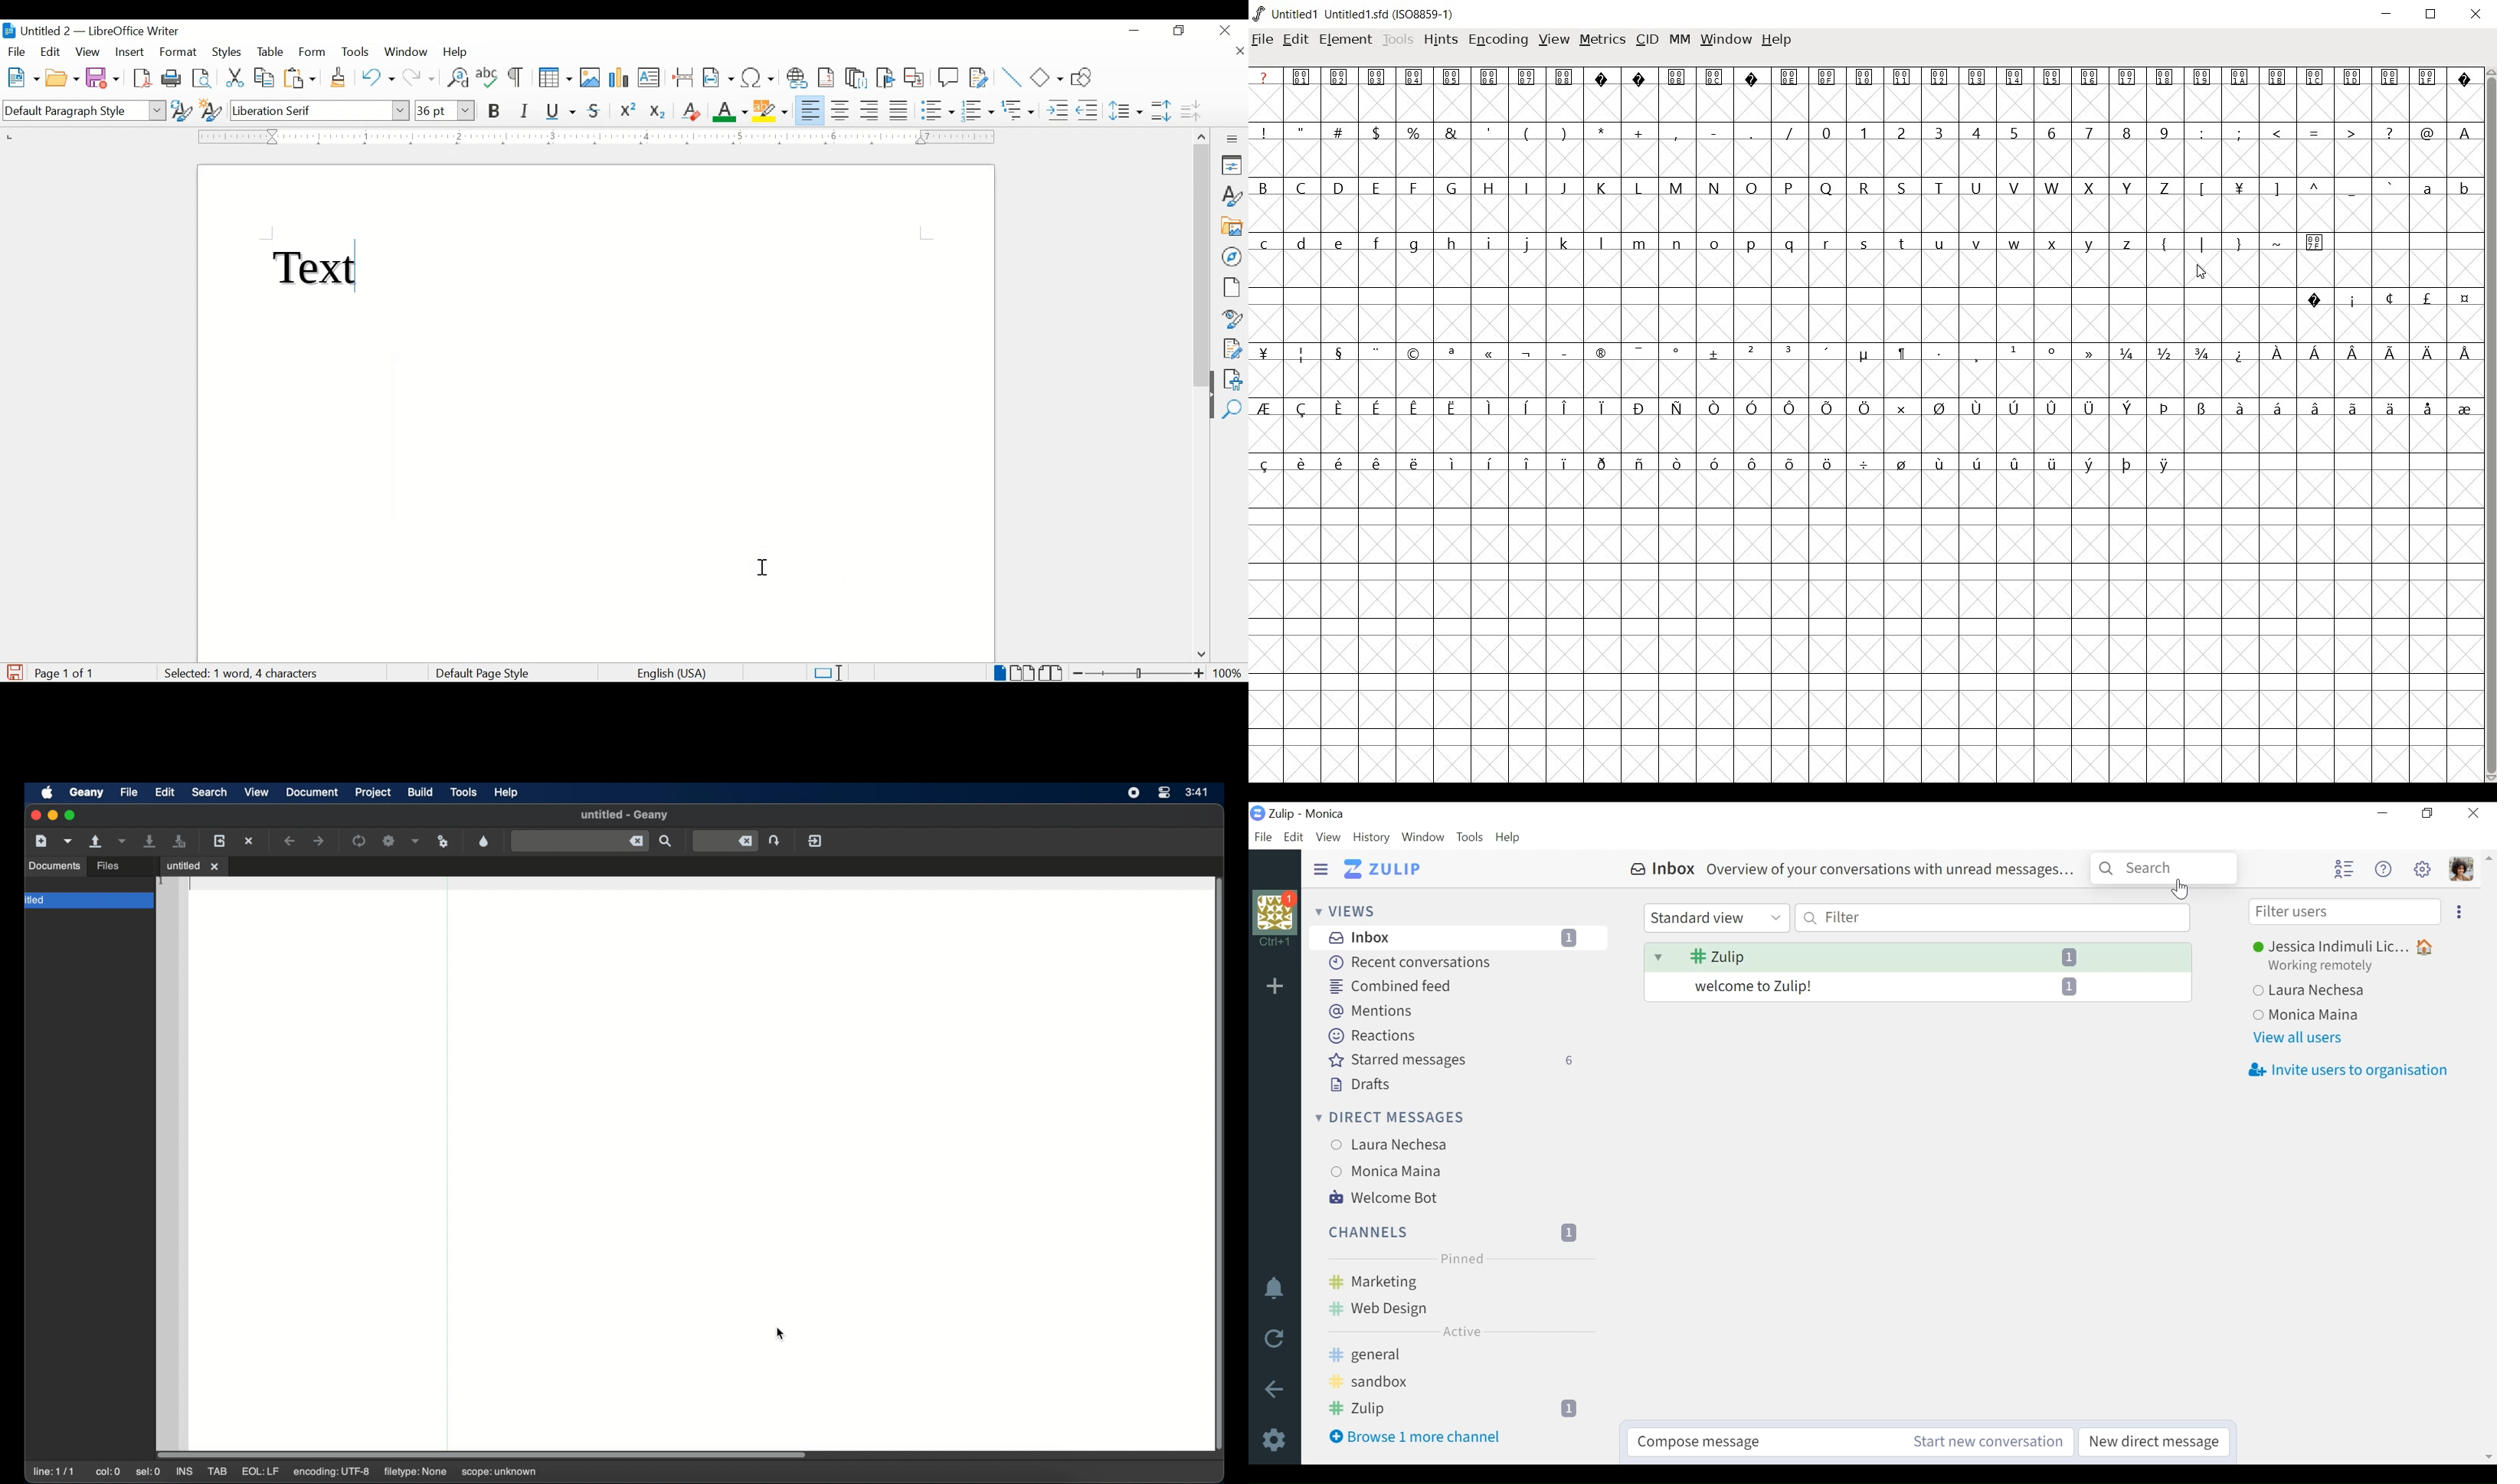  What do you see at coordinates (977, 110) in the screenshot?
I see `toggle ordered list` at bounding box center [977, 110].